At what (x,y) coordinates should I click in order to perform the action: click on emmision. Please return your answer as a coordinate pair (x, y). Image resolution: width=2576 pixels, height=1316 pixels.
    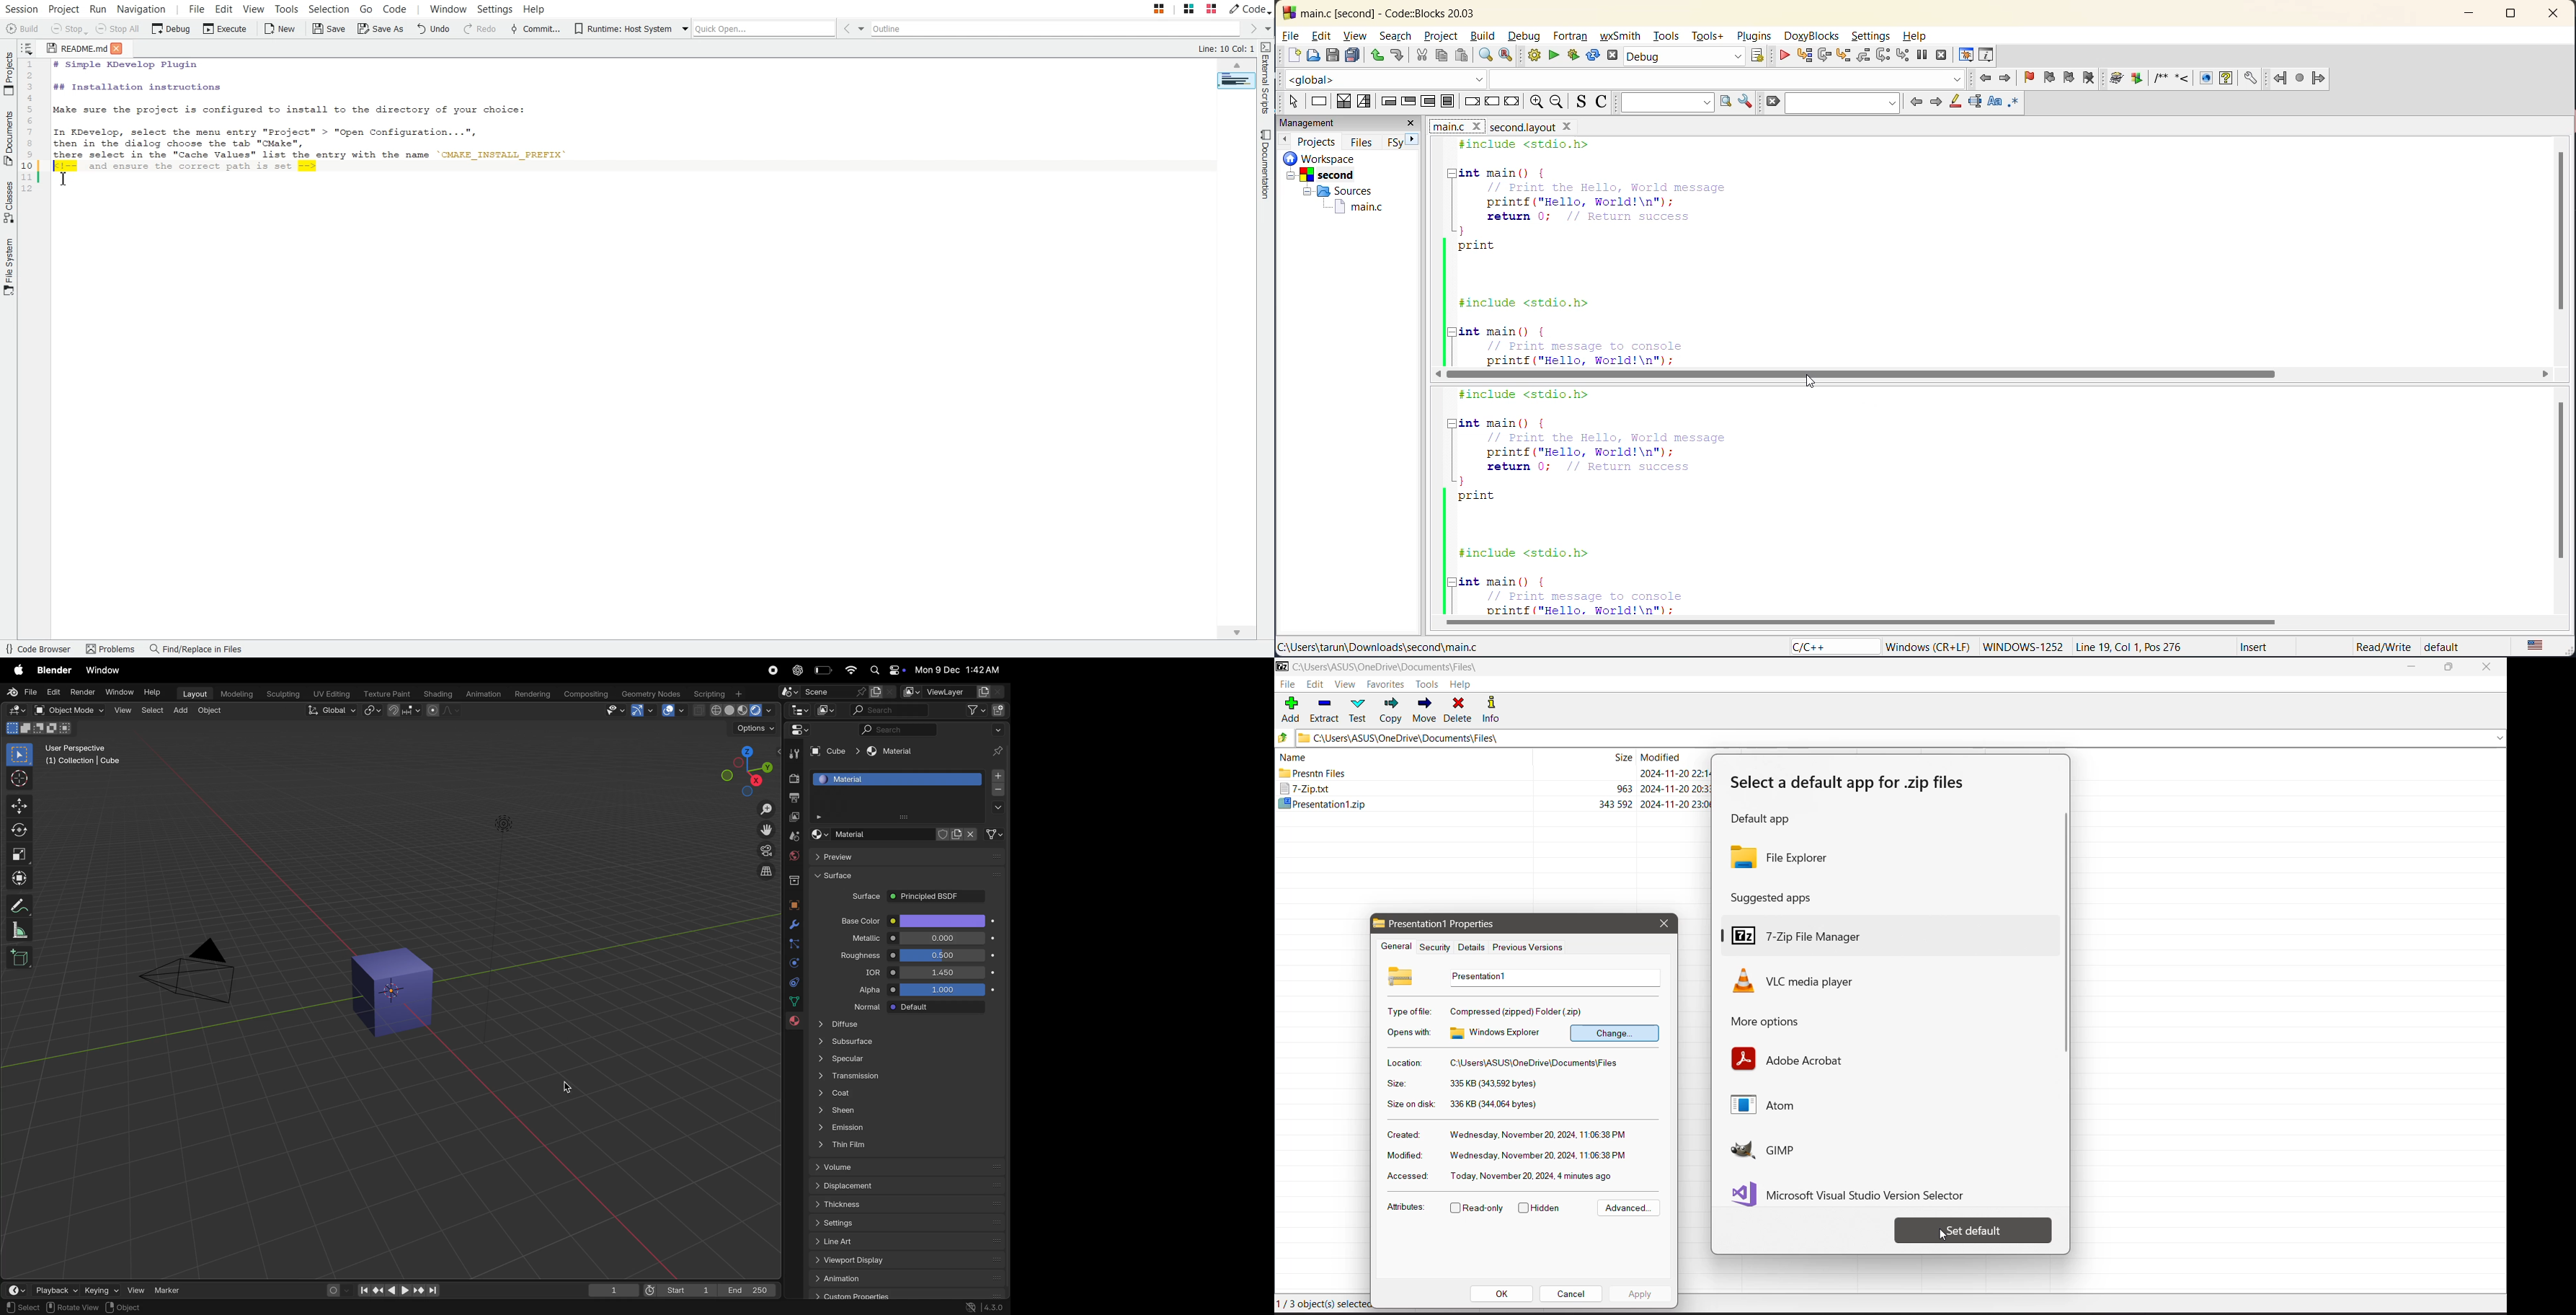
    Looking at the image, I should click on (904, 1129).